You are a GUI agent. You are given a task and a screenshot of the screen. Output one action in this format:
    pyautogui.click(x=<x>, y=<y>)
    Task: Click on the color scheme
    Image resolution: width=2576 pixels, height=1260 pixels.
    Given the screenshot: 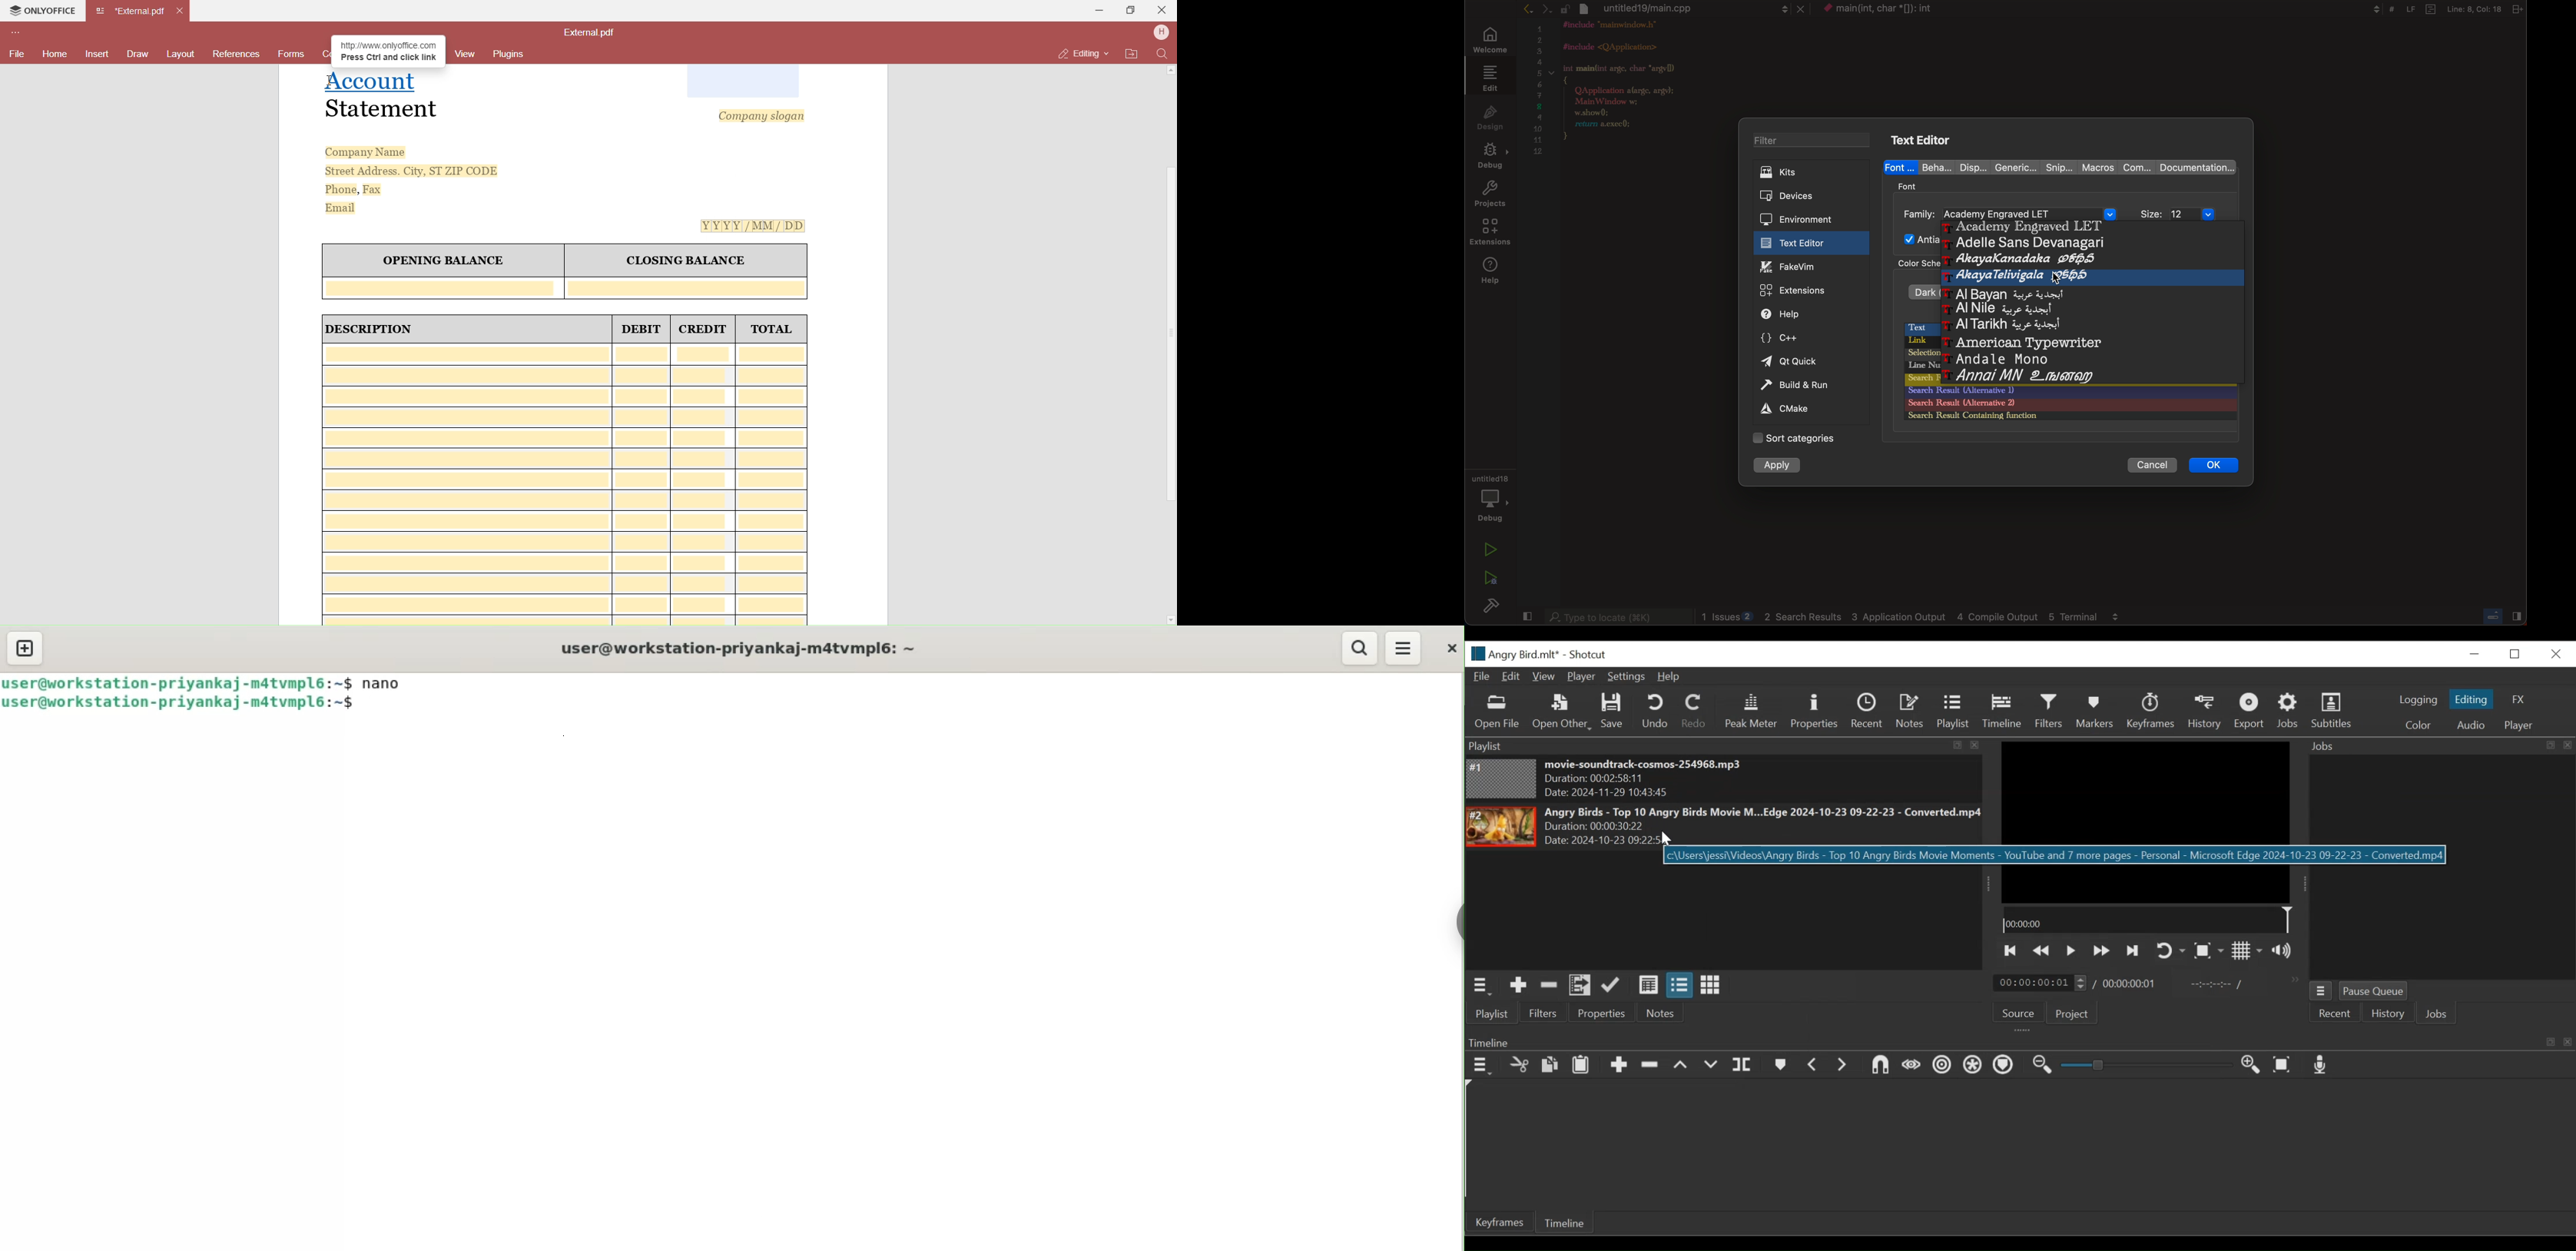 What is the action you would take?
    pyautogui.click(x=1914, y=265)
    